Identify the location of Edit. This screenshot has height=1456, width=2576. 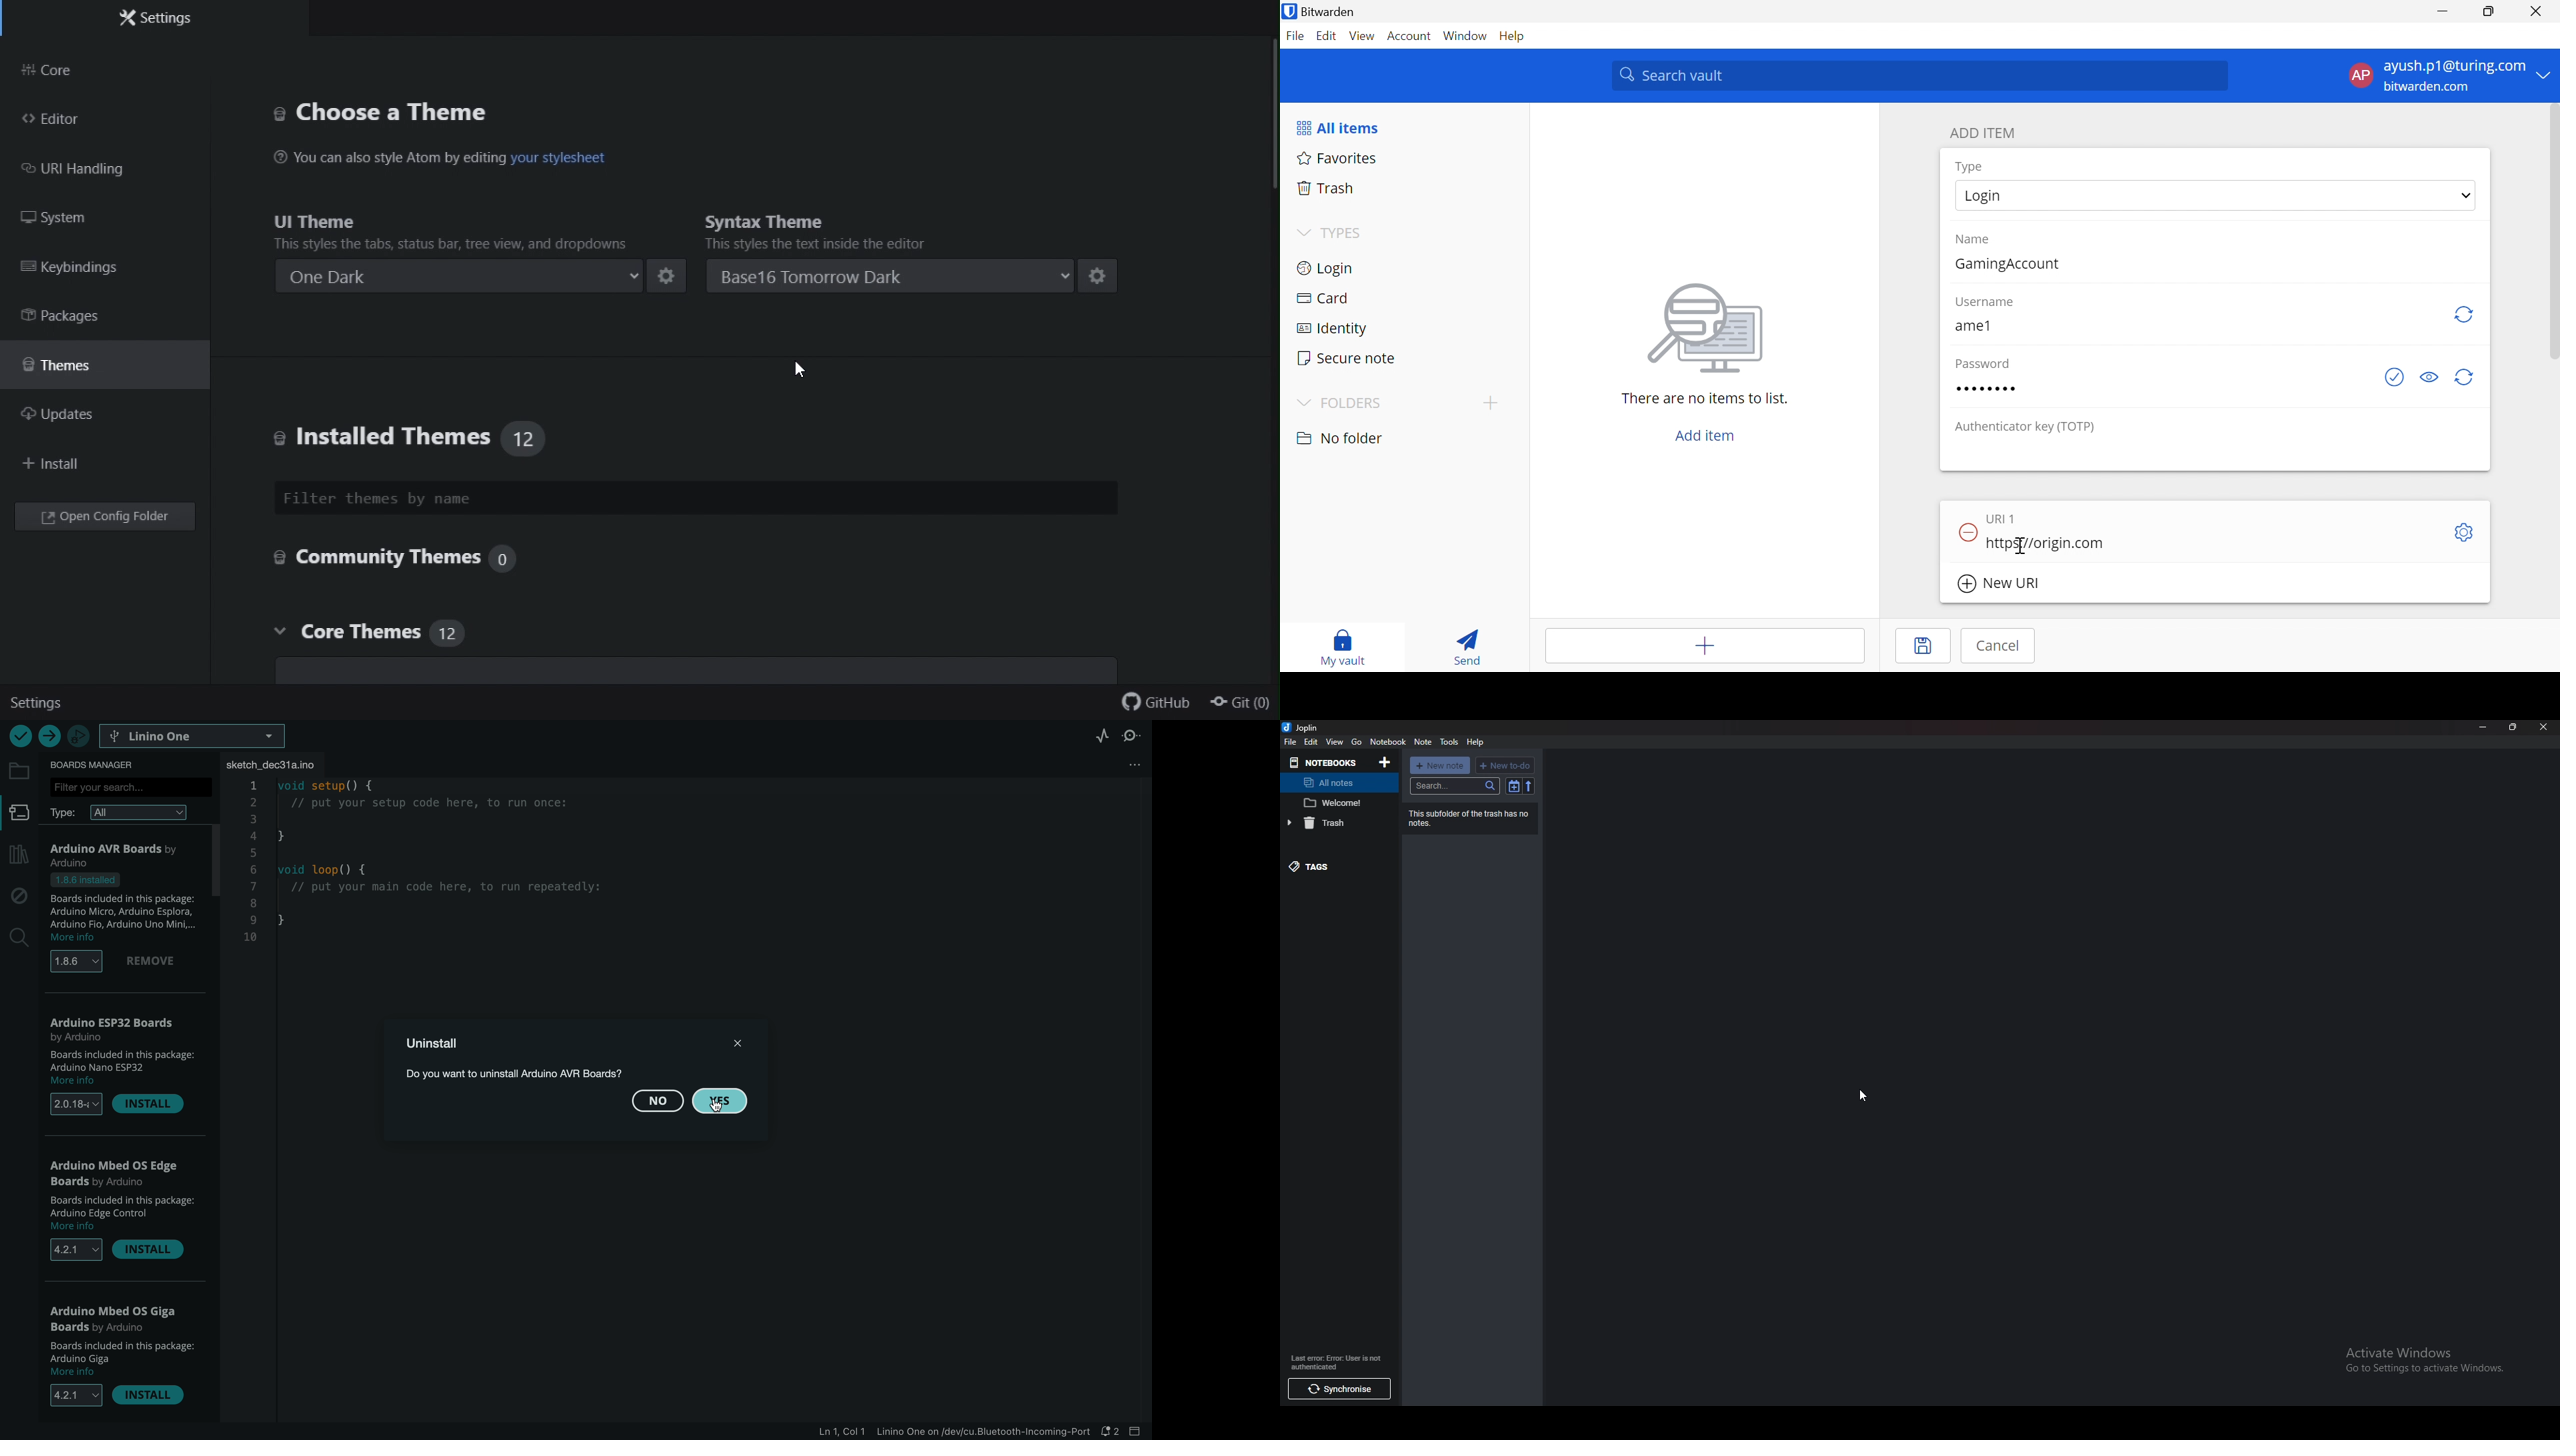
(1329, 35).